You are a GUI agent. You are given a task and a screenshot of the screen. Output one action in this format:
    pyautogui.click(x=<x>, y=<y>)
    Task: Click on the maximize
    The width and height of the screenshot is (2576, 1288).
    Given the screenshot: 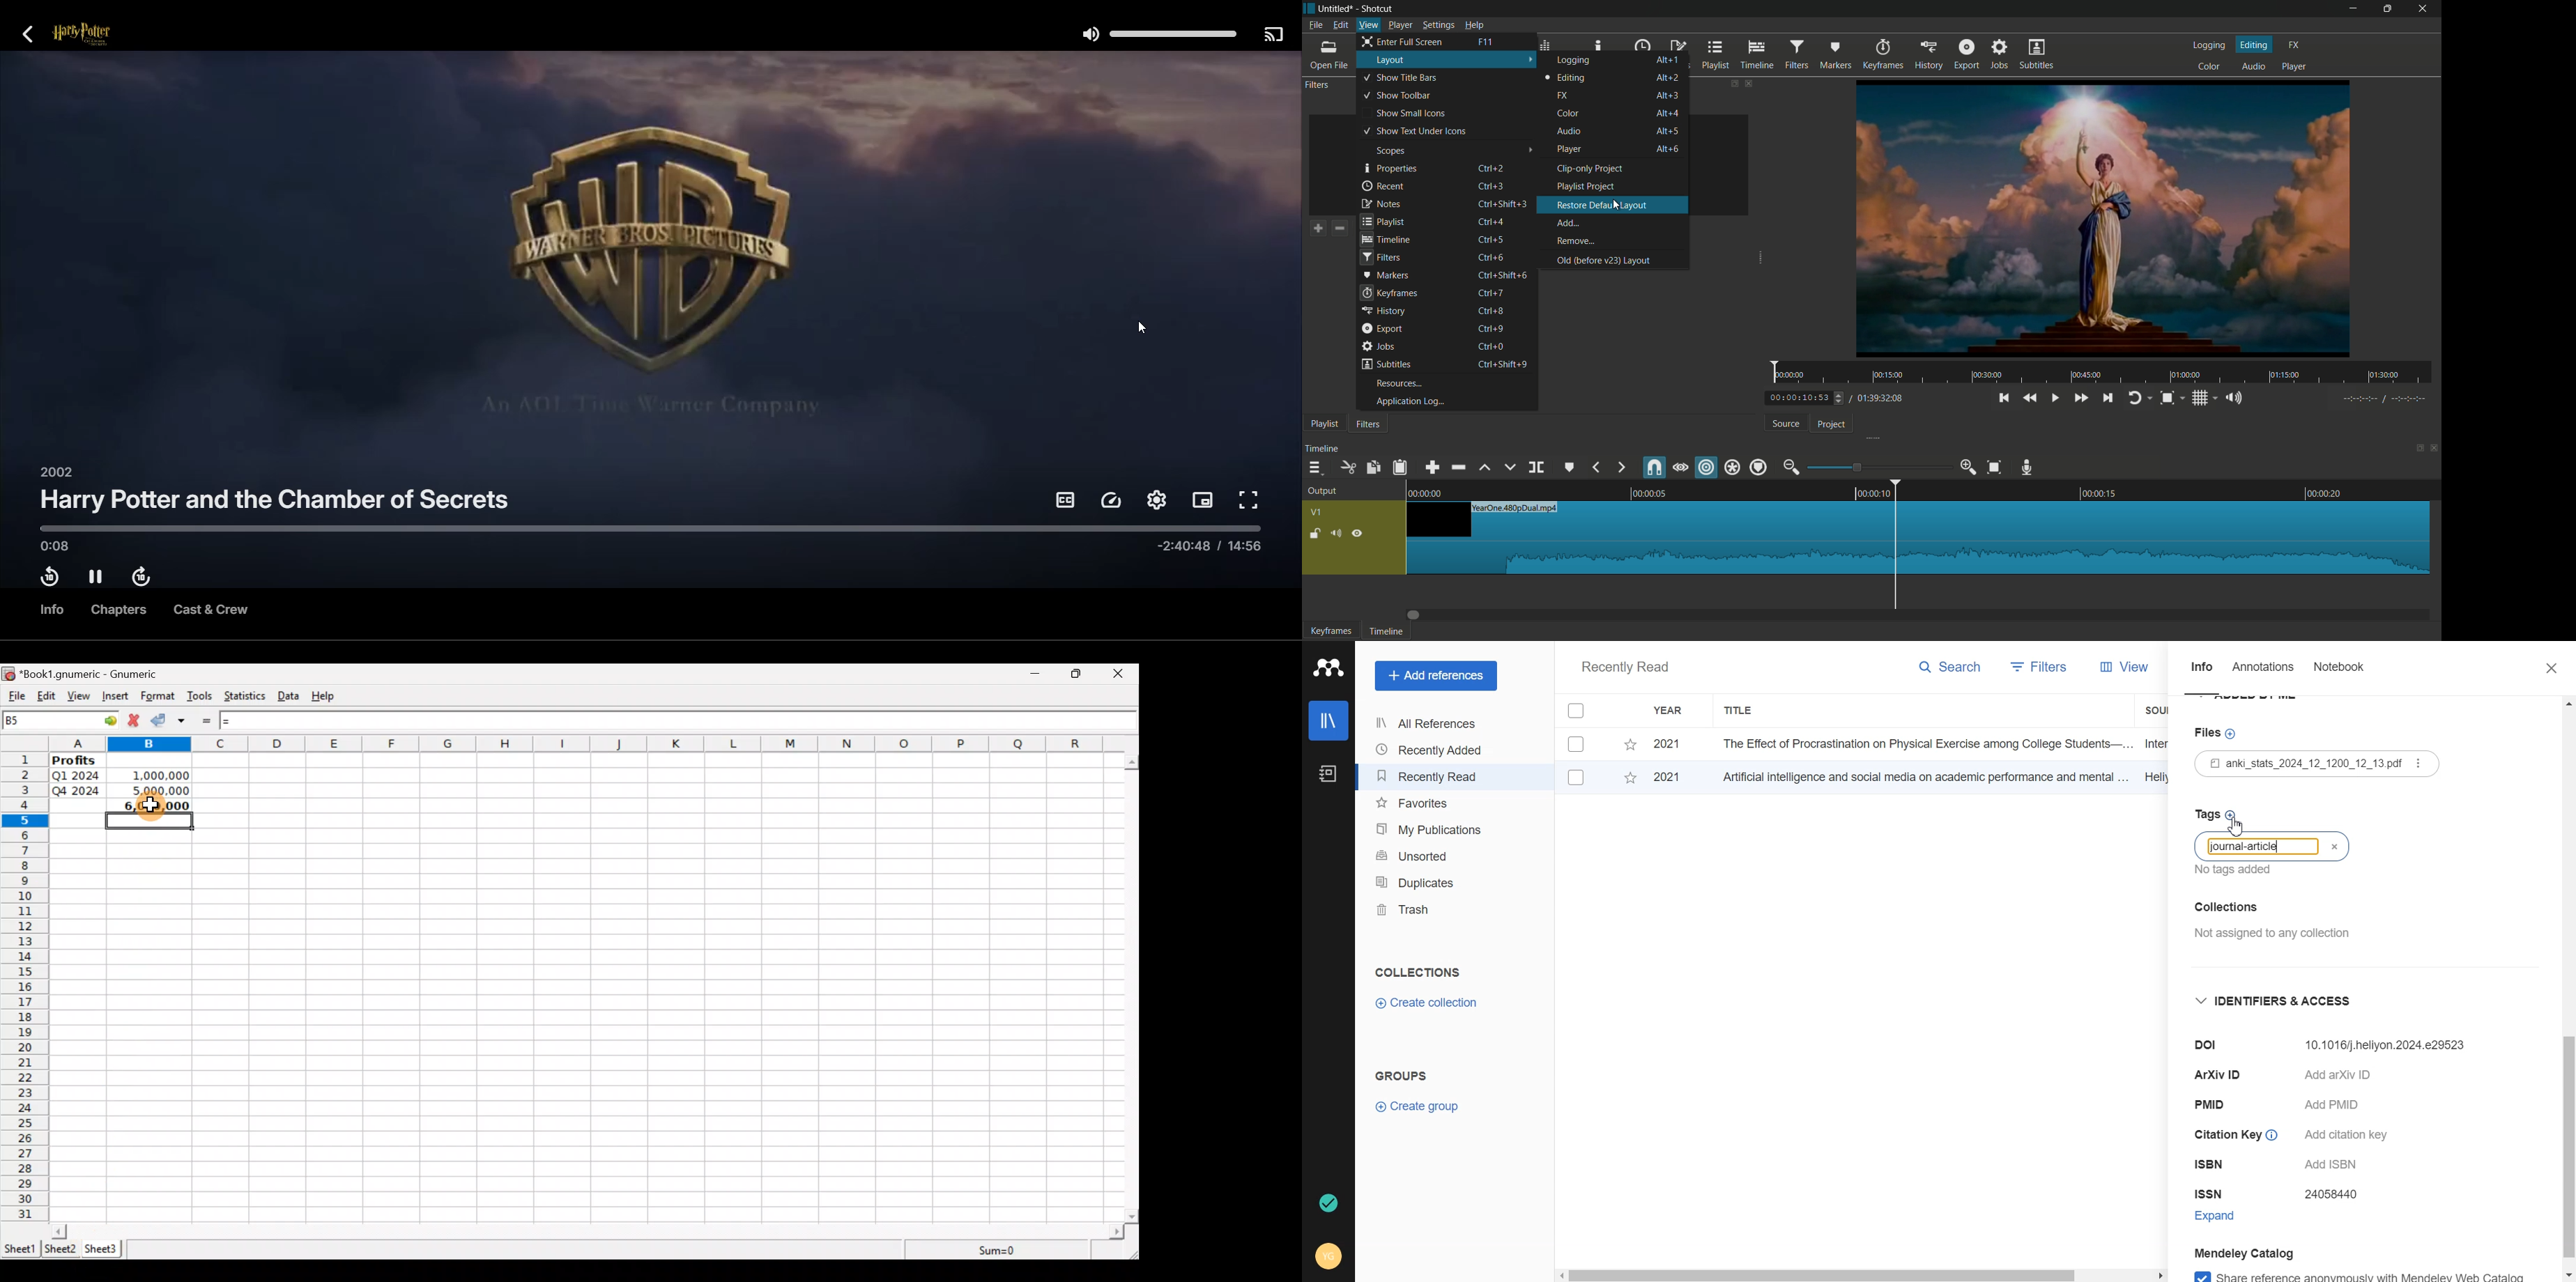 What is the action you would take?
    pyautogui.click(x=2390, y=8)
    